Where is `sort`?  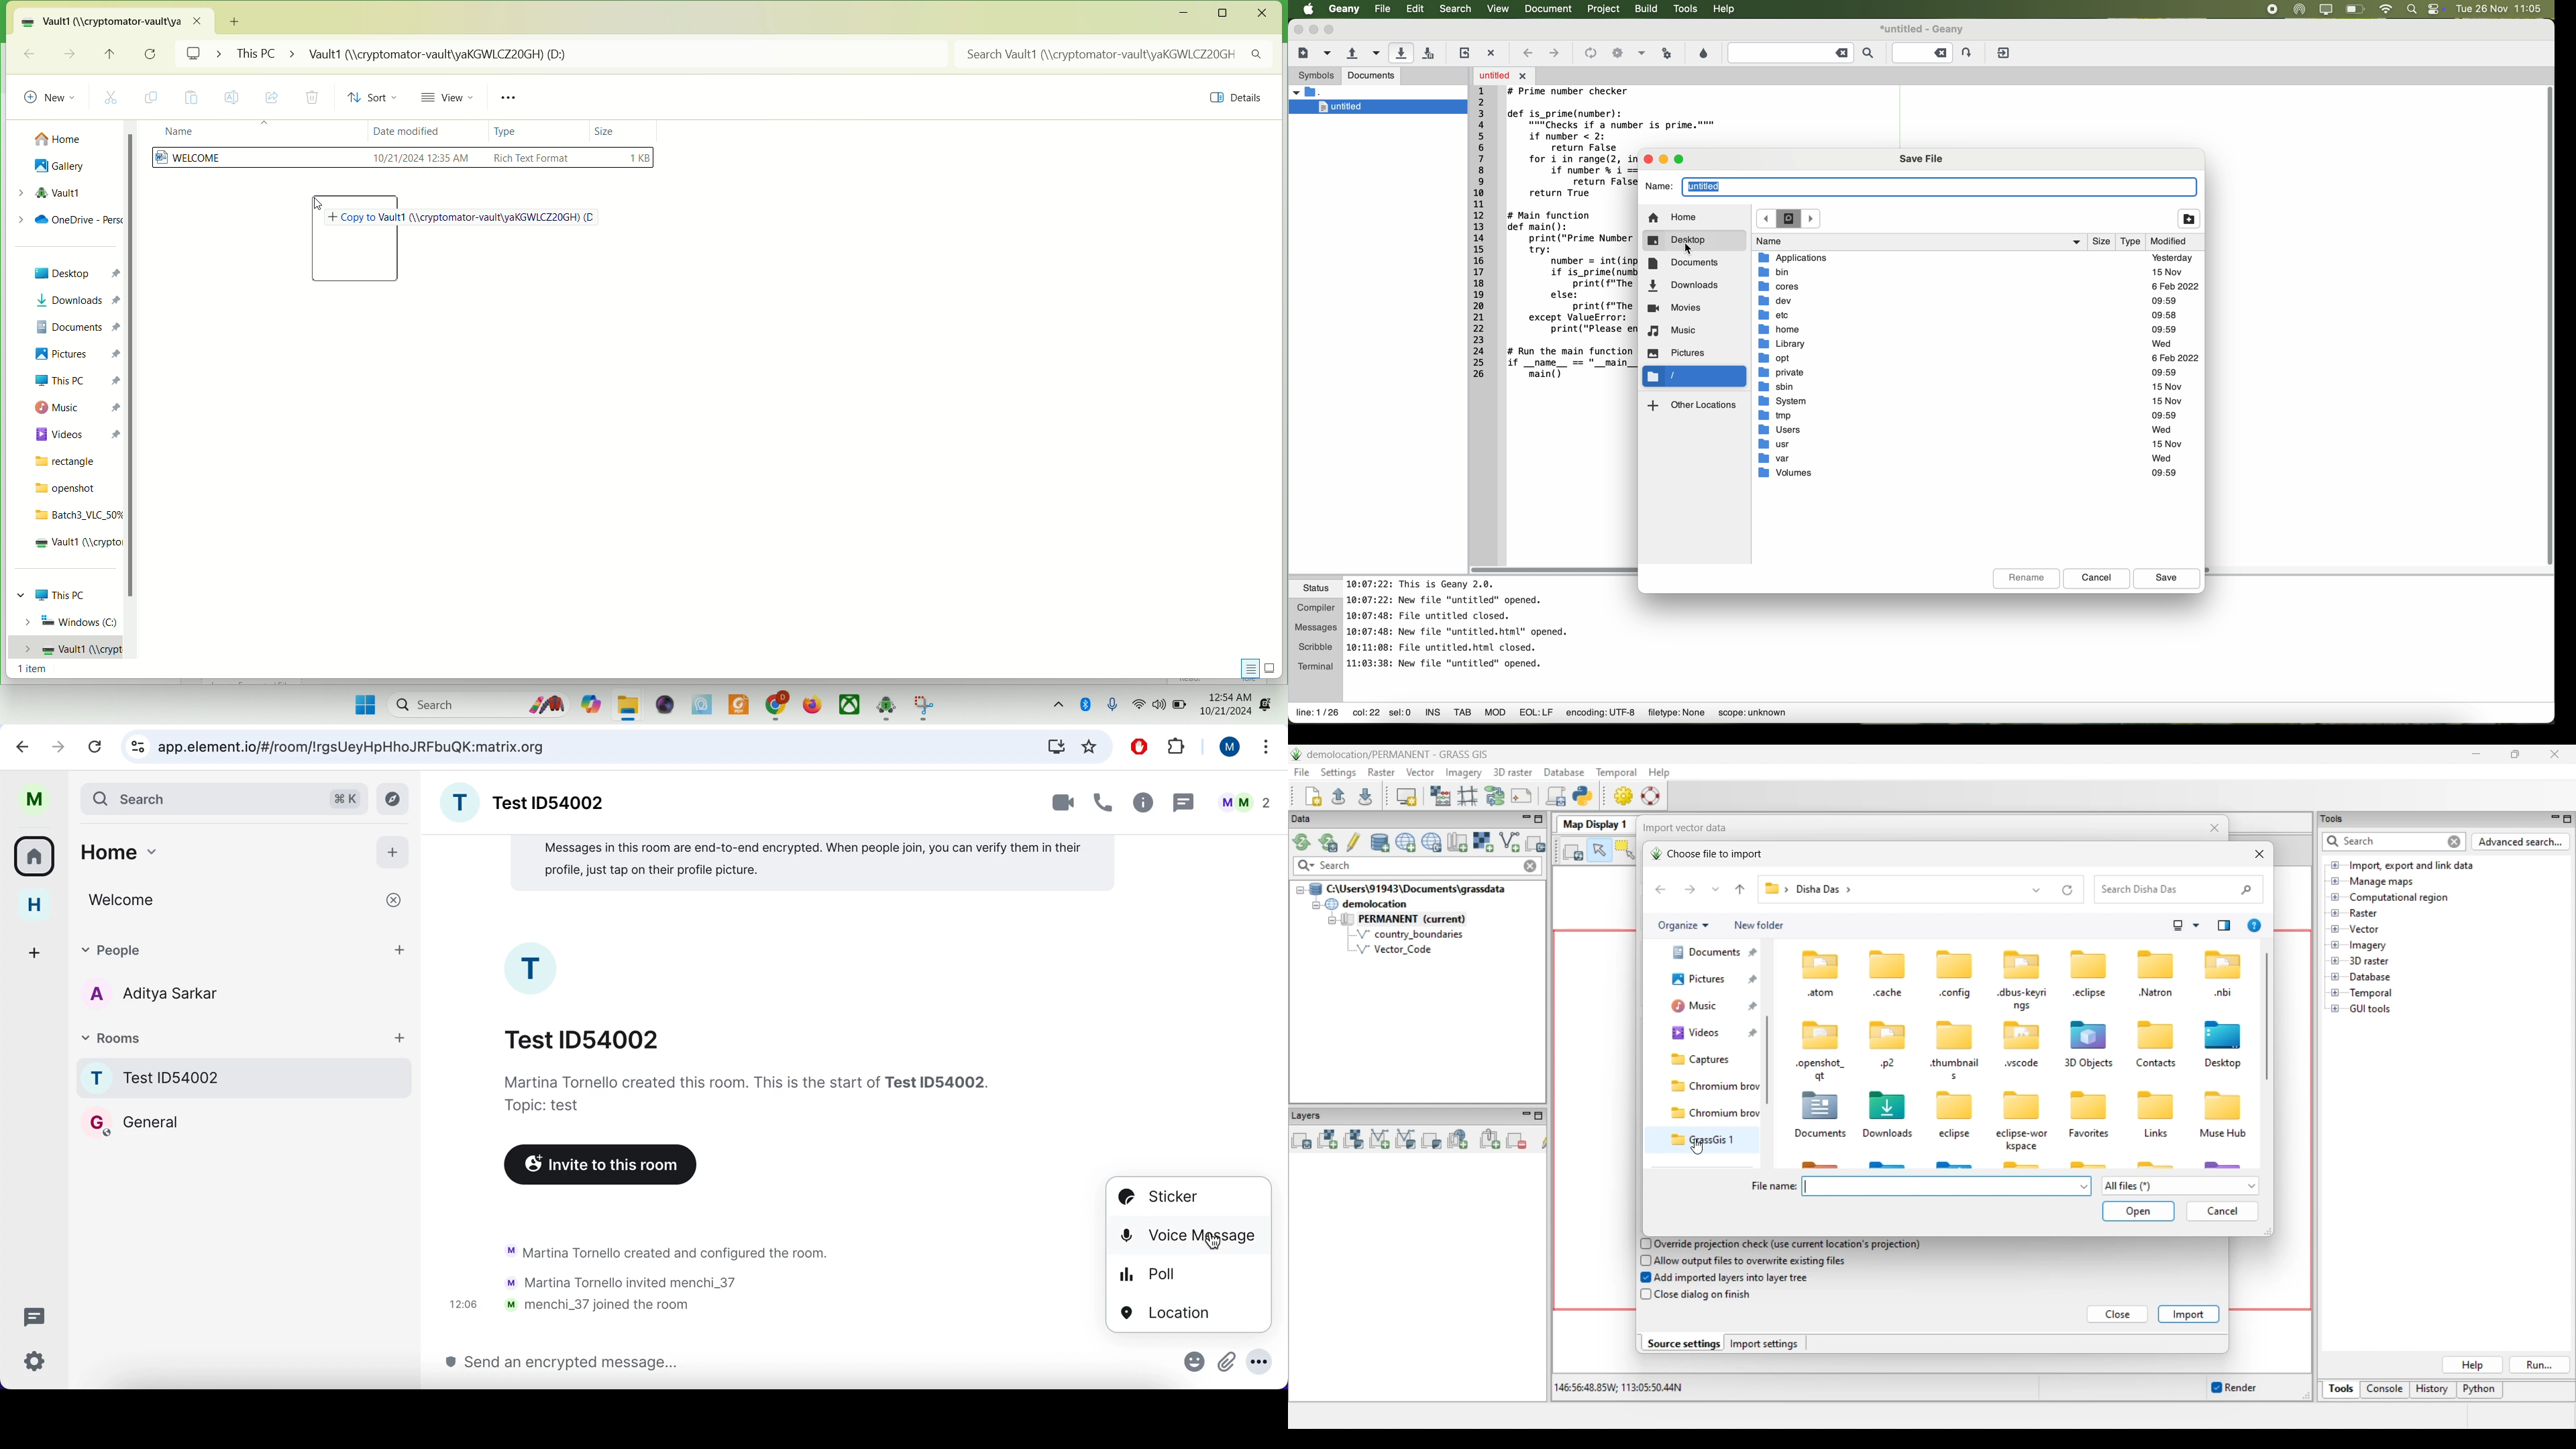 sort is located at coordinates (376, 99).